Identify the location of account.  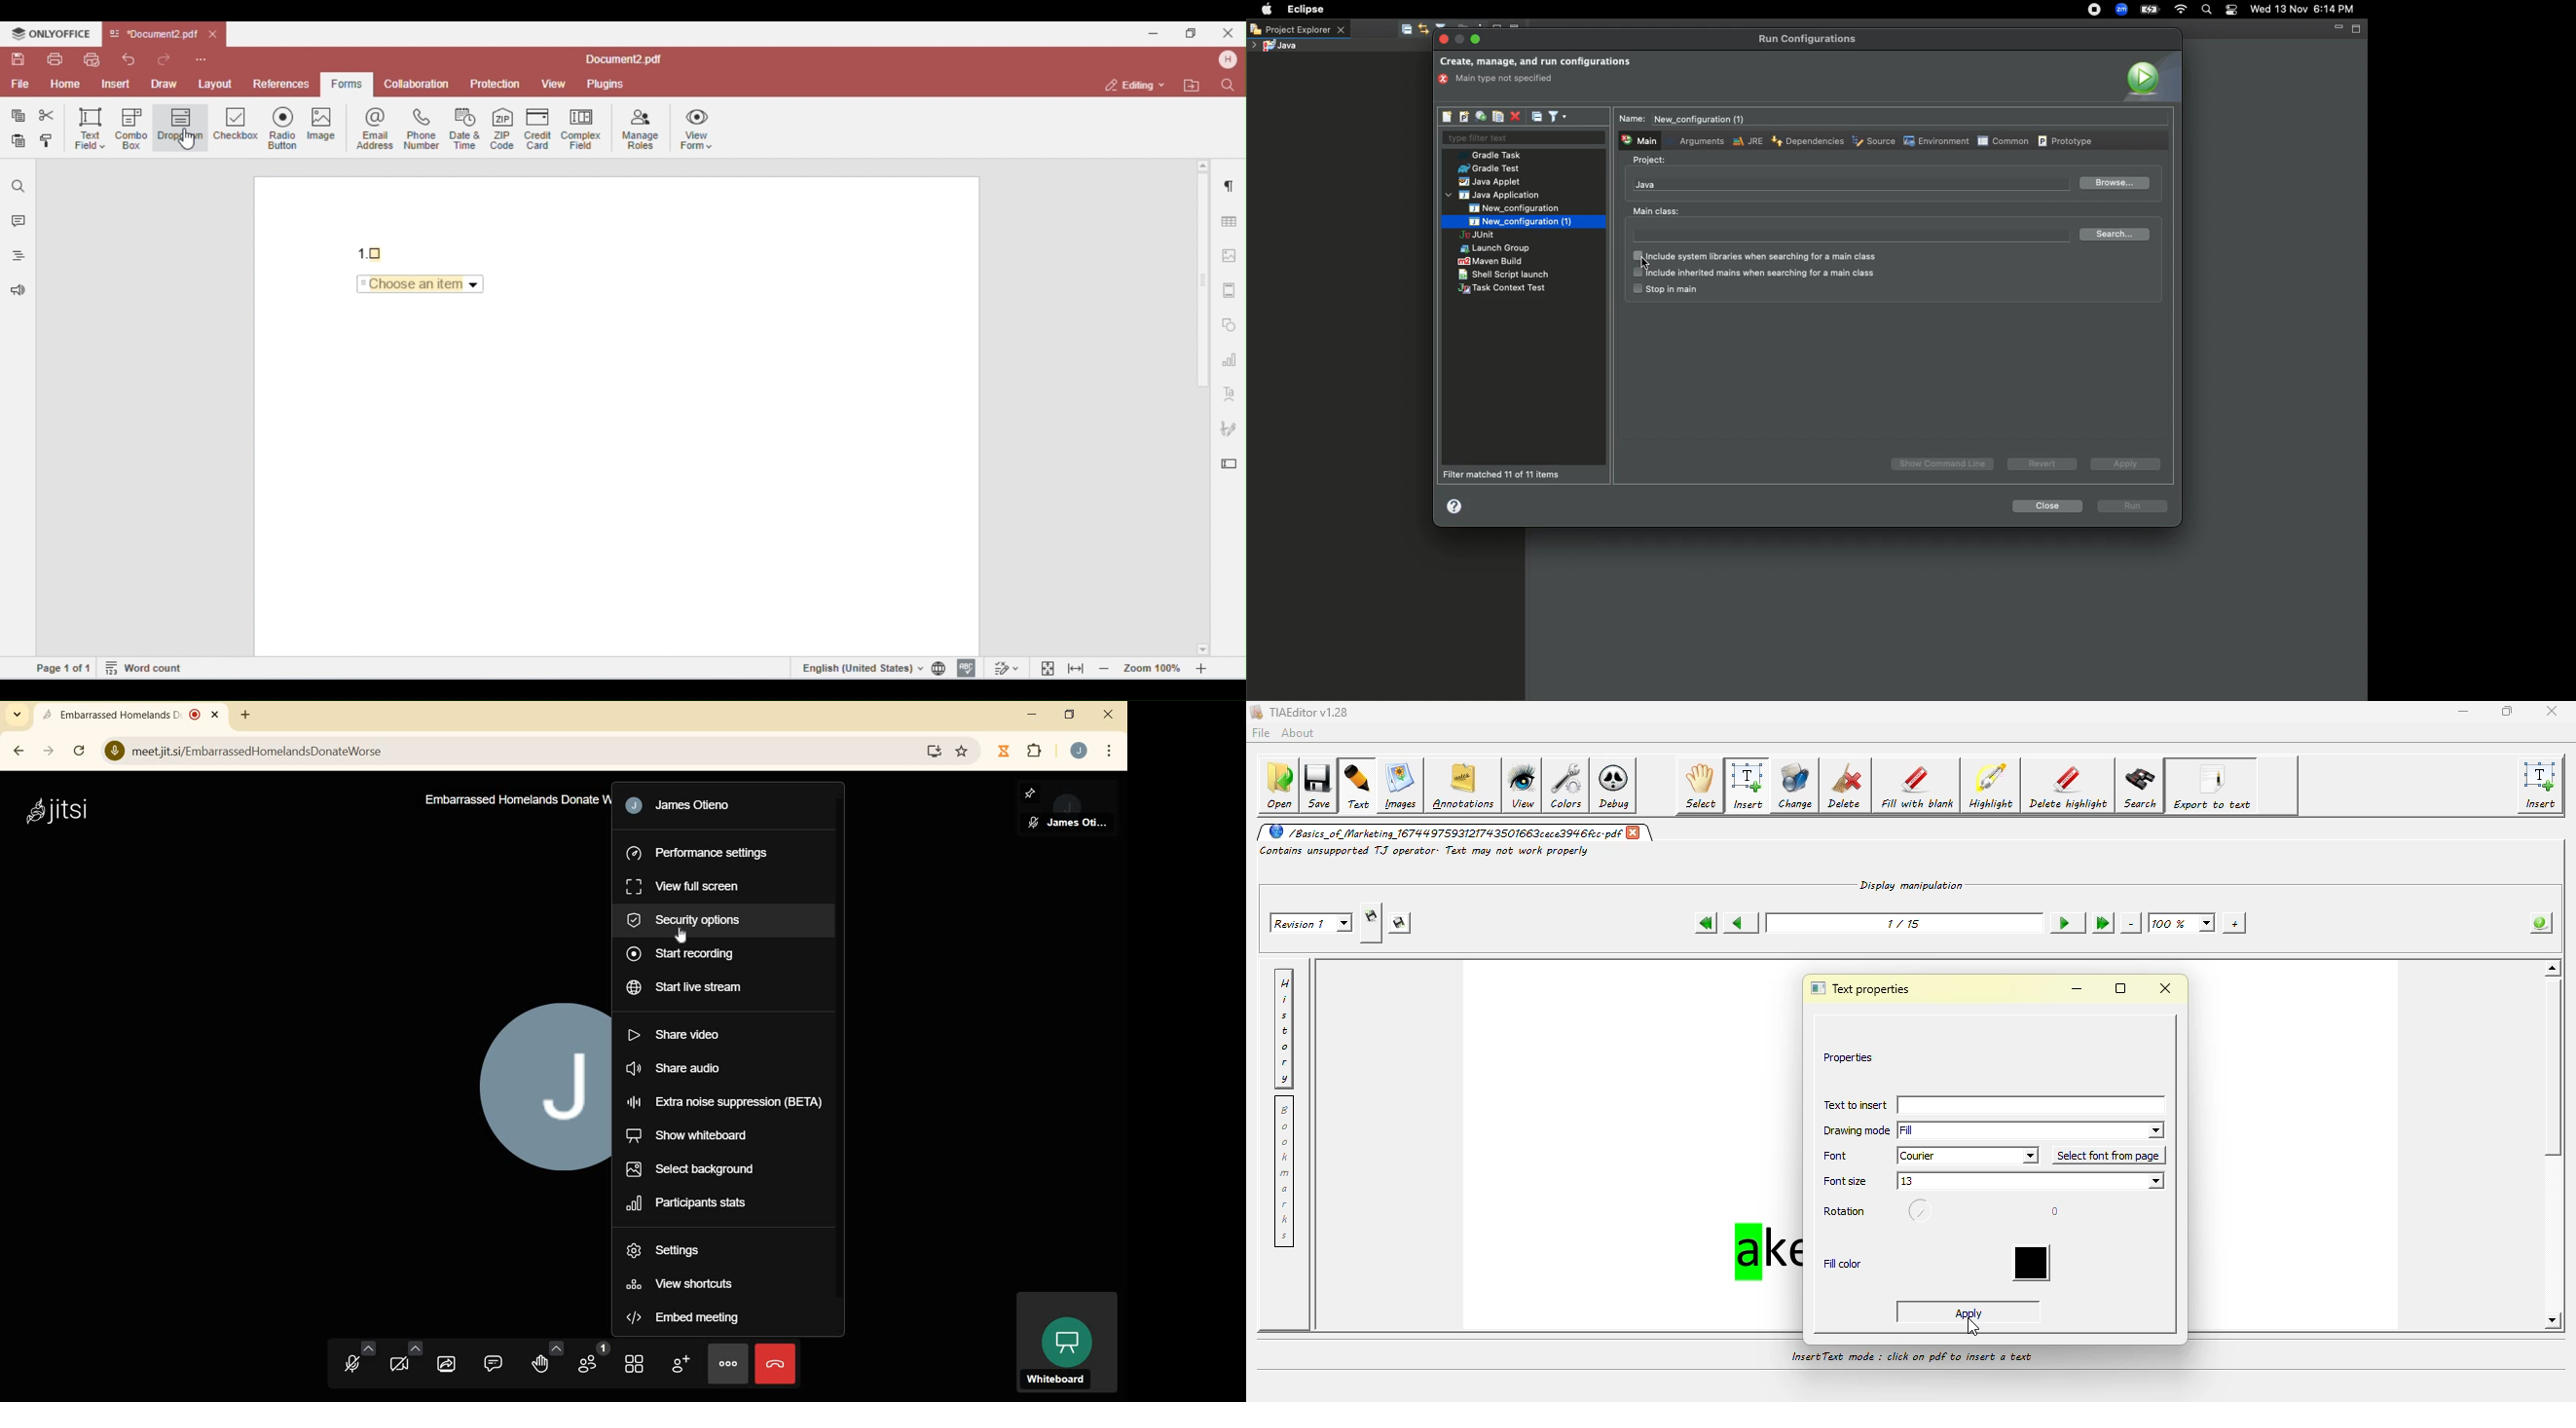
(1080, 750).